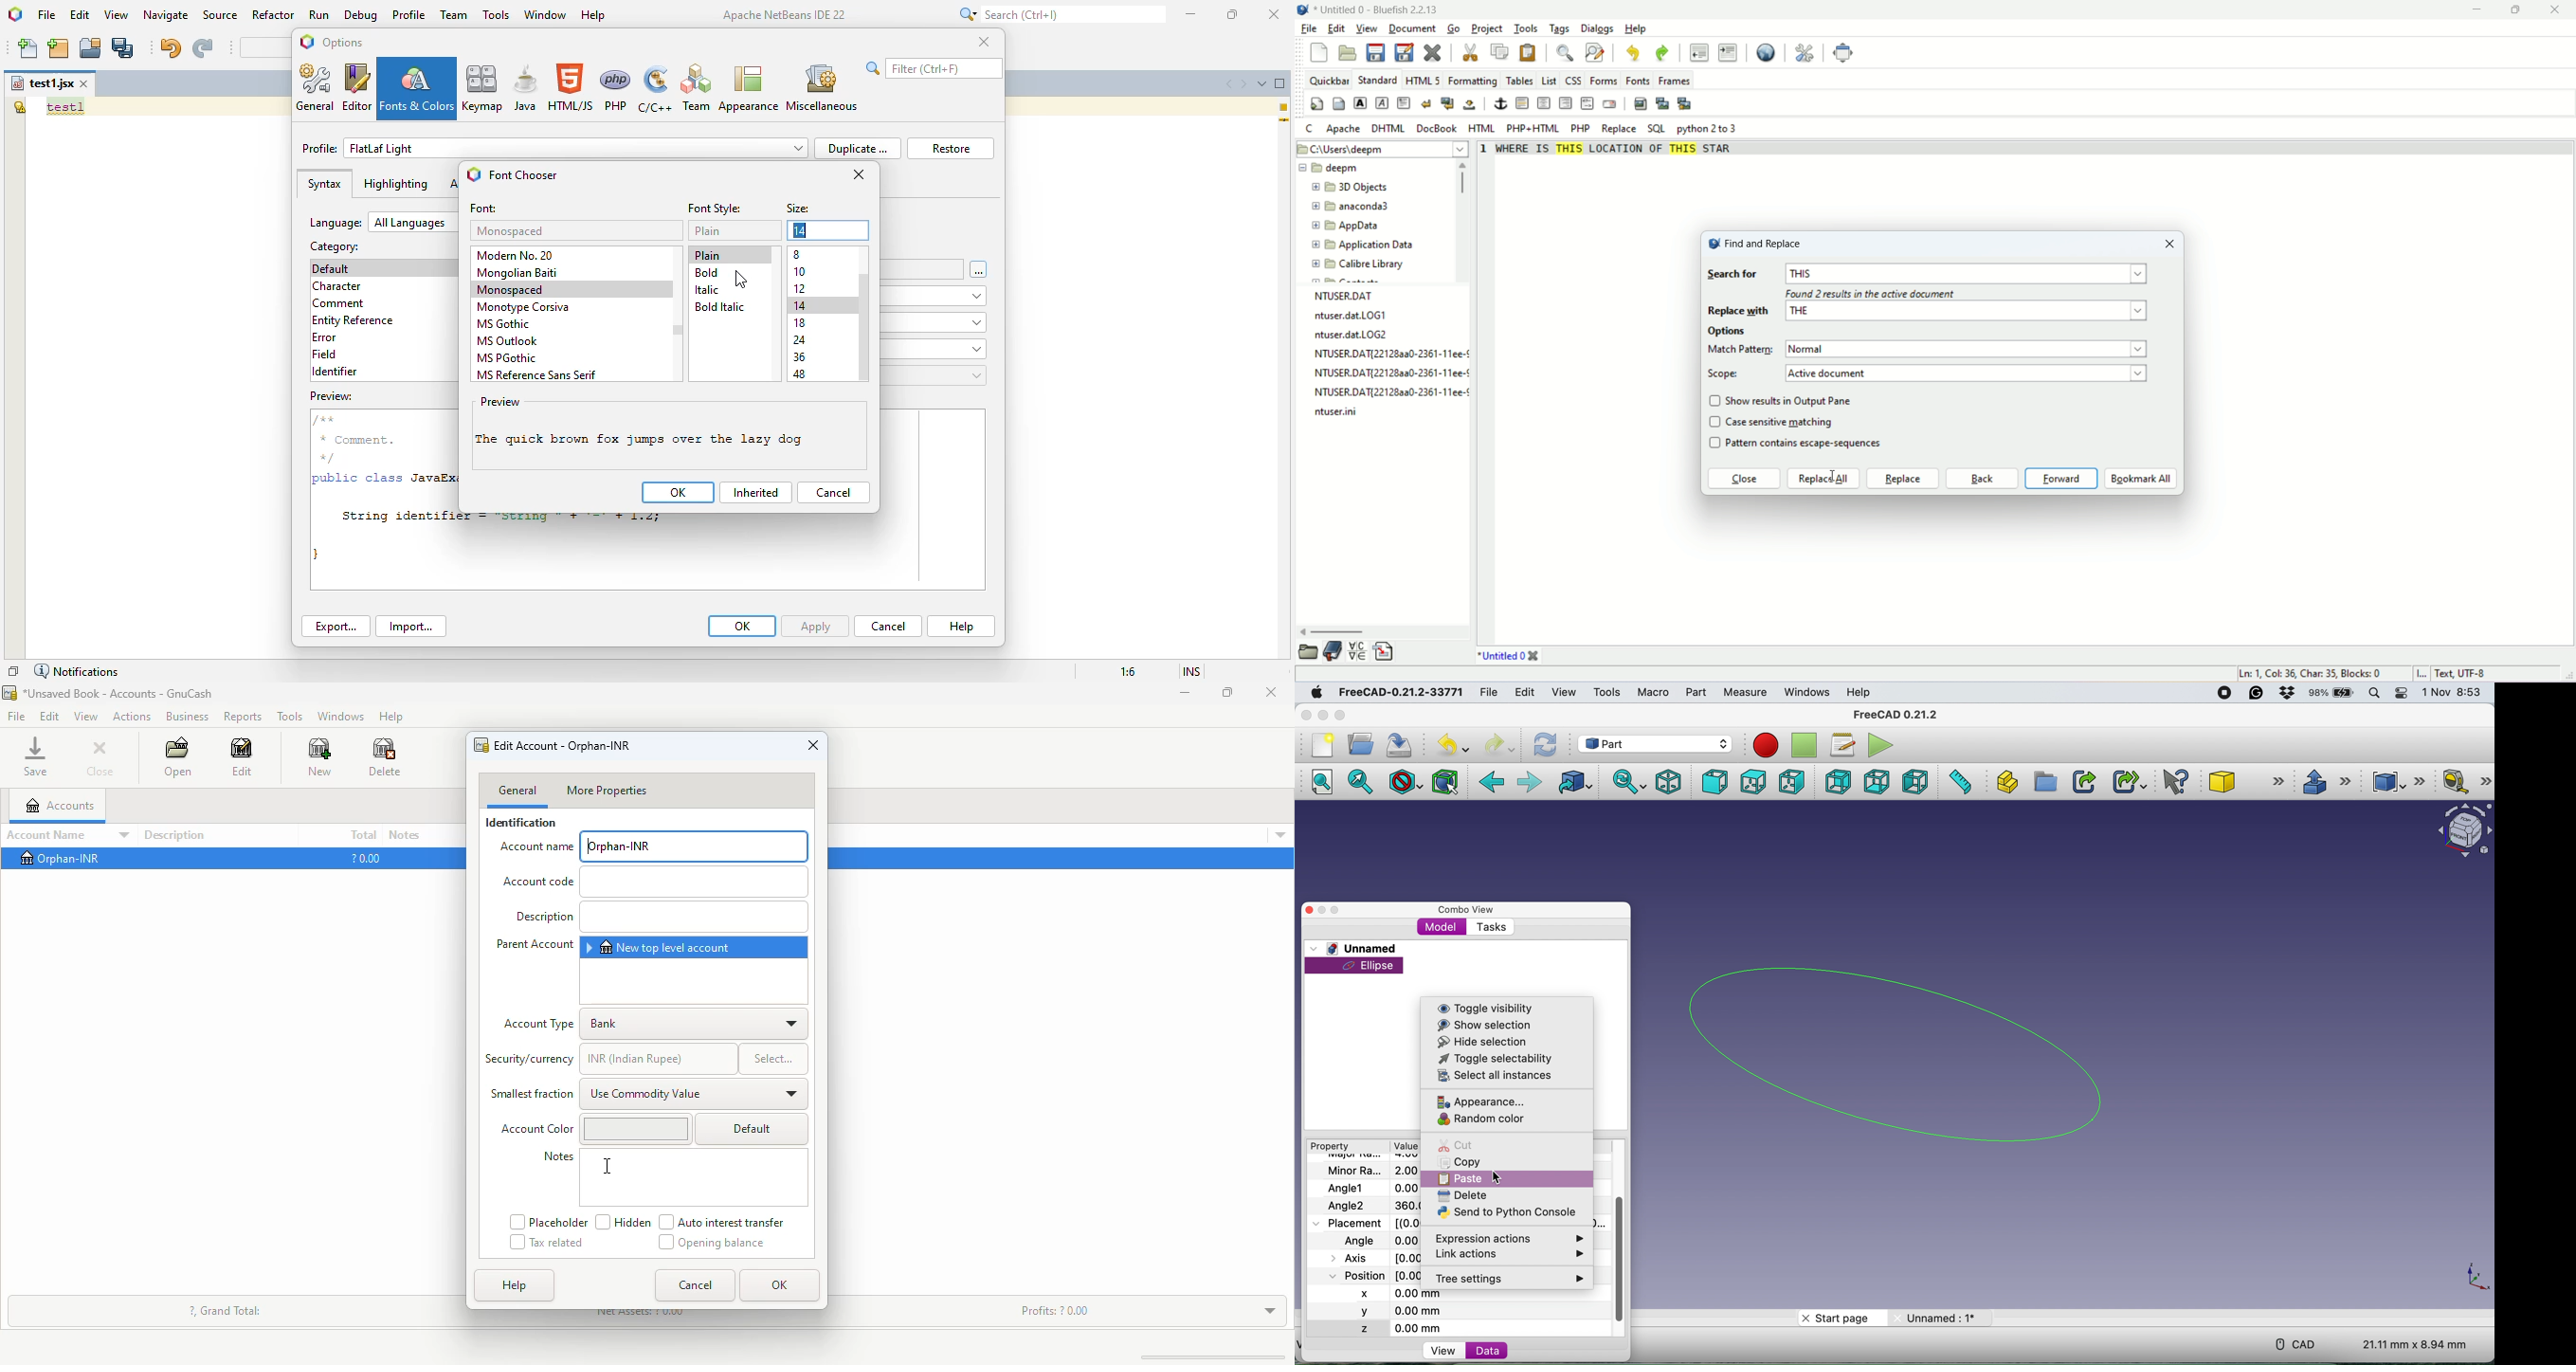 The height and width of the screenshot is (1372, 2576). What do you see at coordinates (535, 848) in the screenshot?
I see `account name` at bounding box center [535, 848].